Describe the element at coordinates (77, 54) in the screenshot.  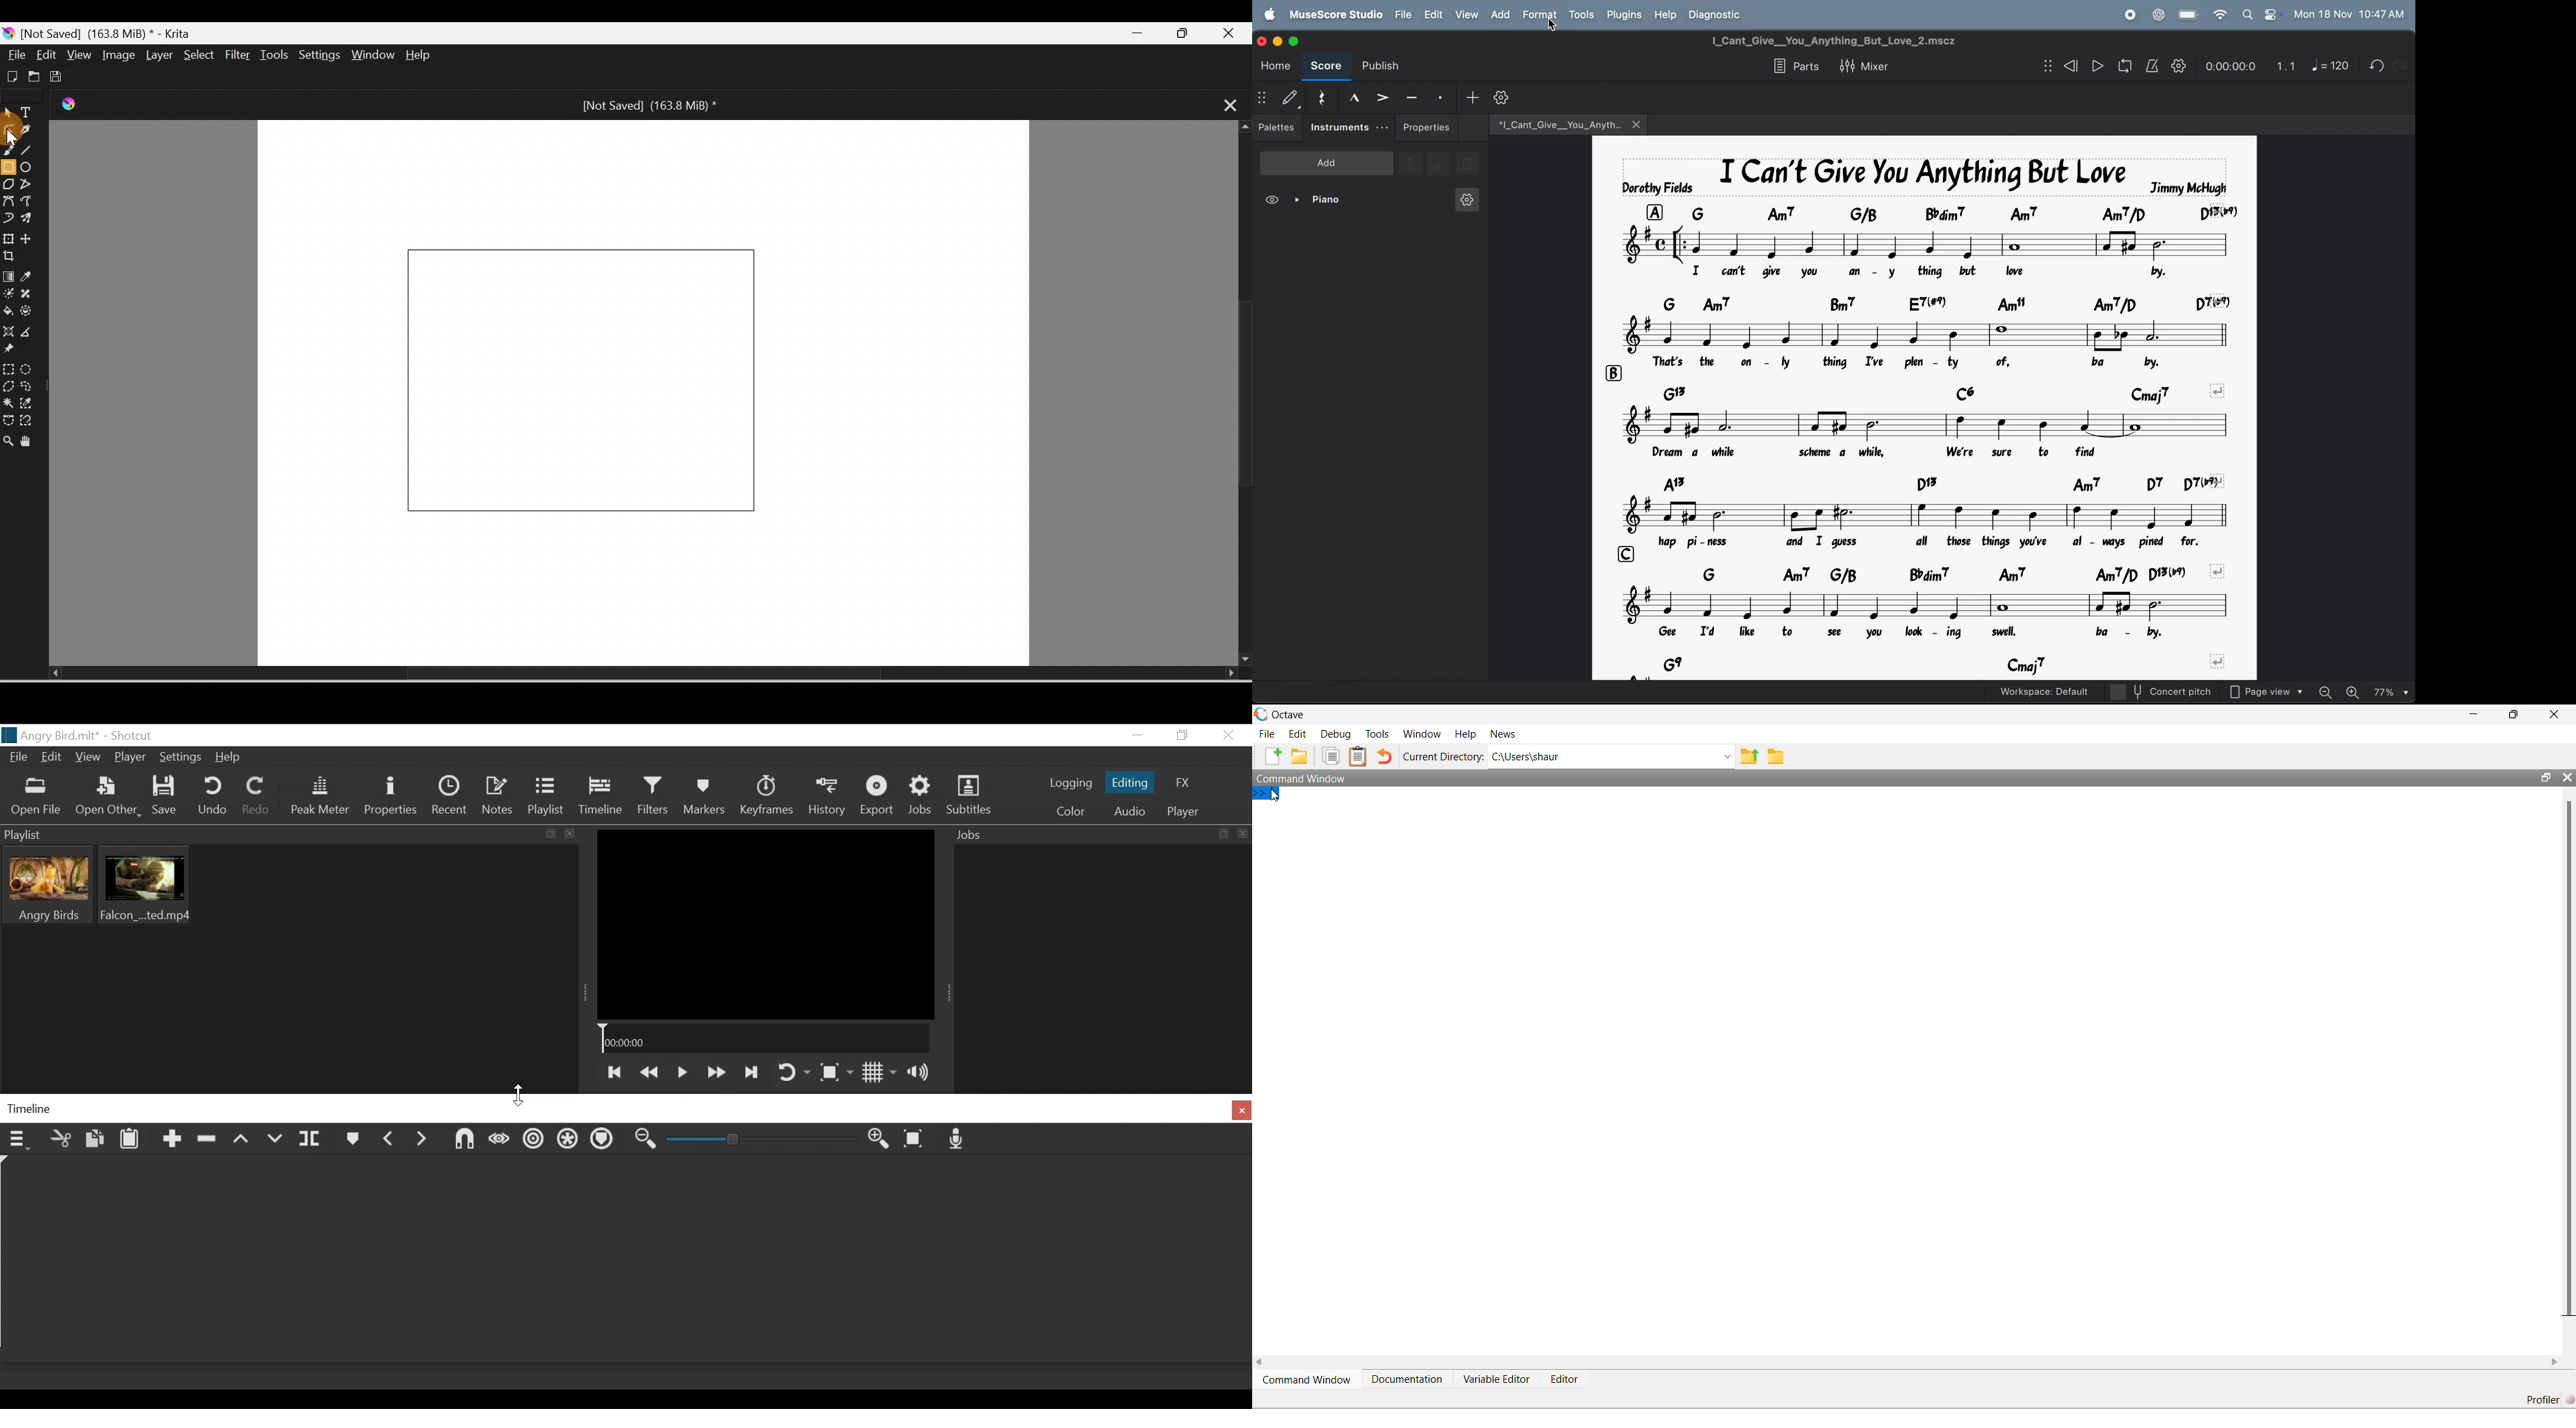
I see `View` at that location.